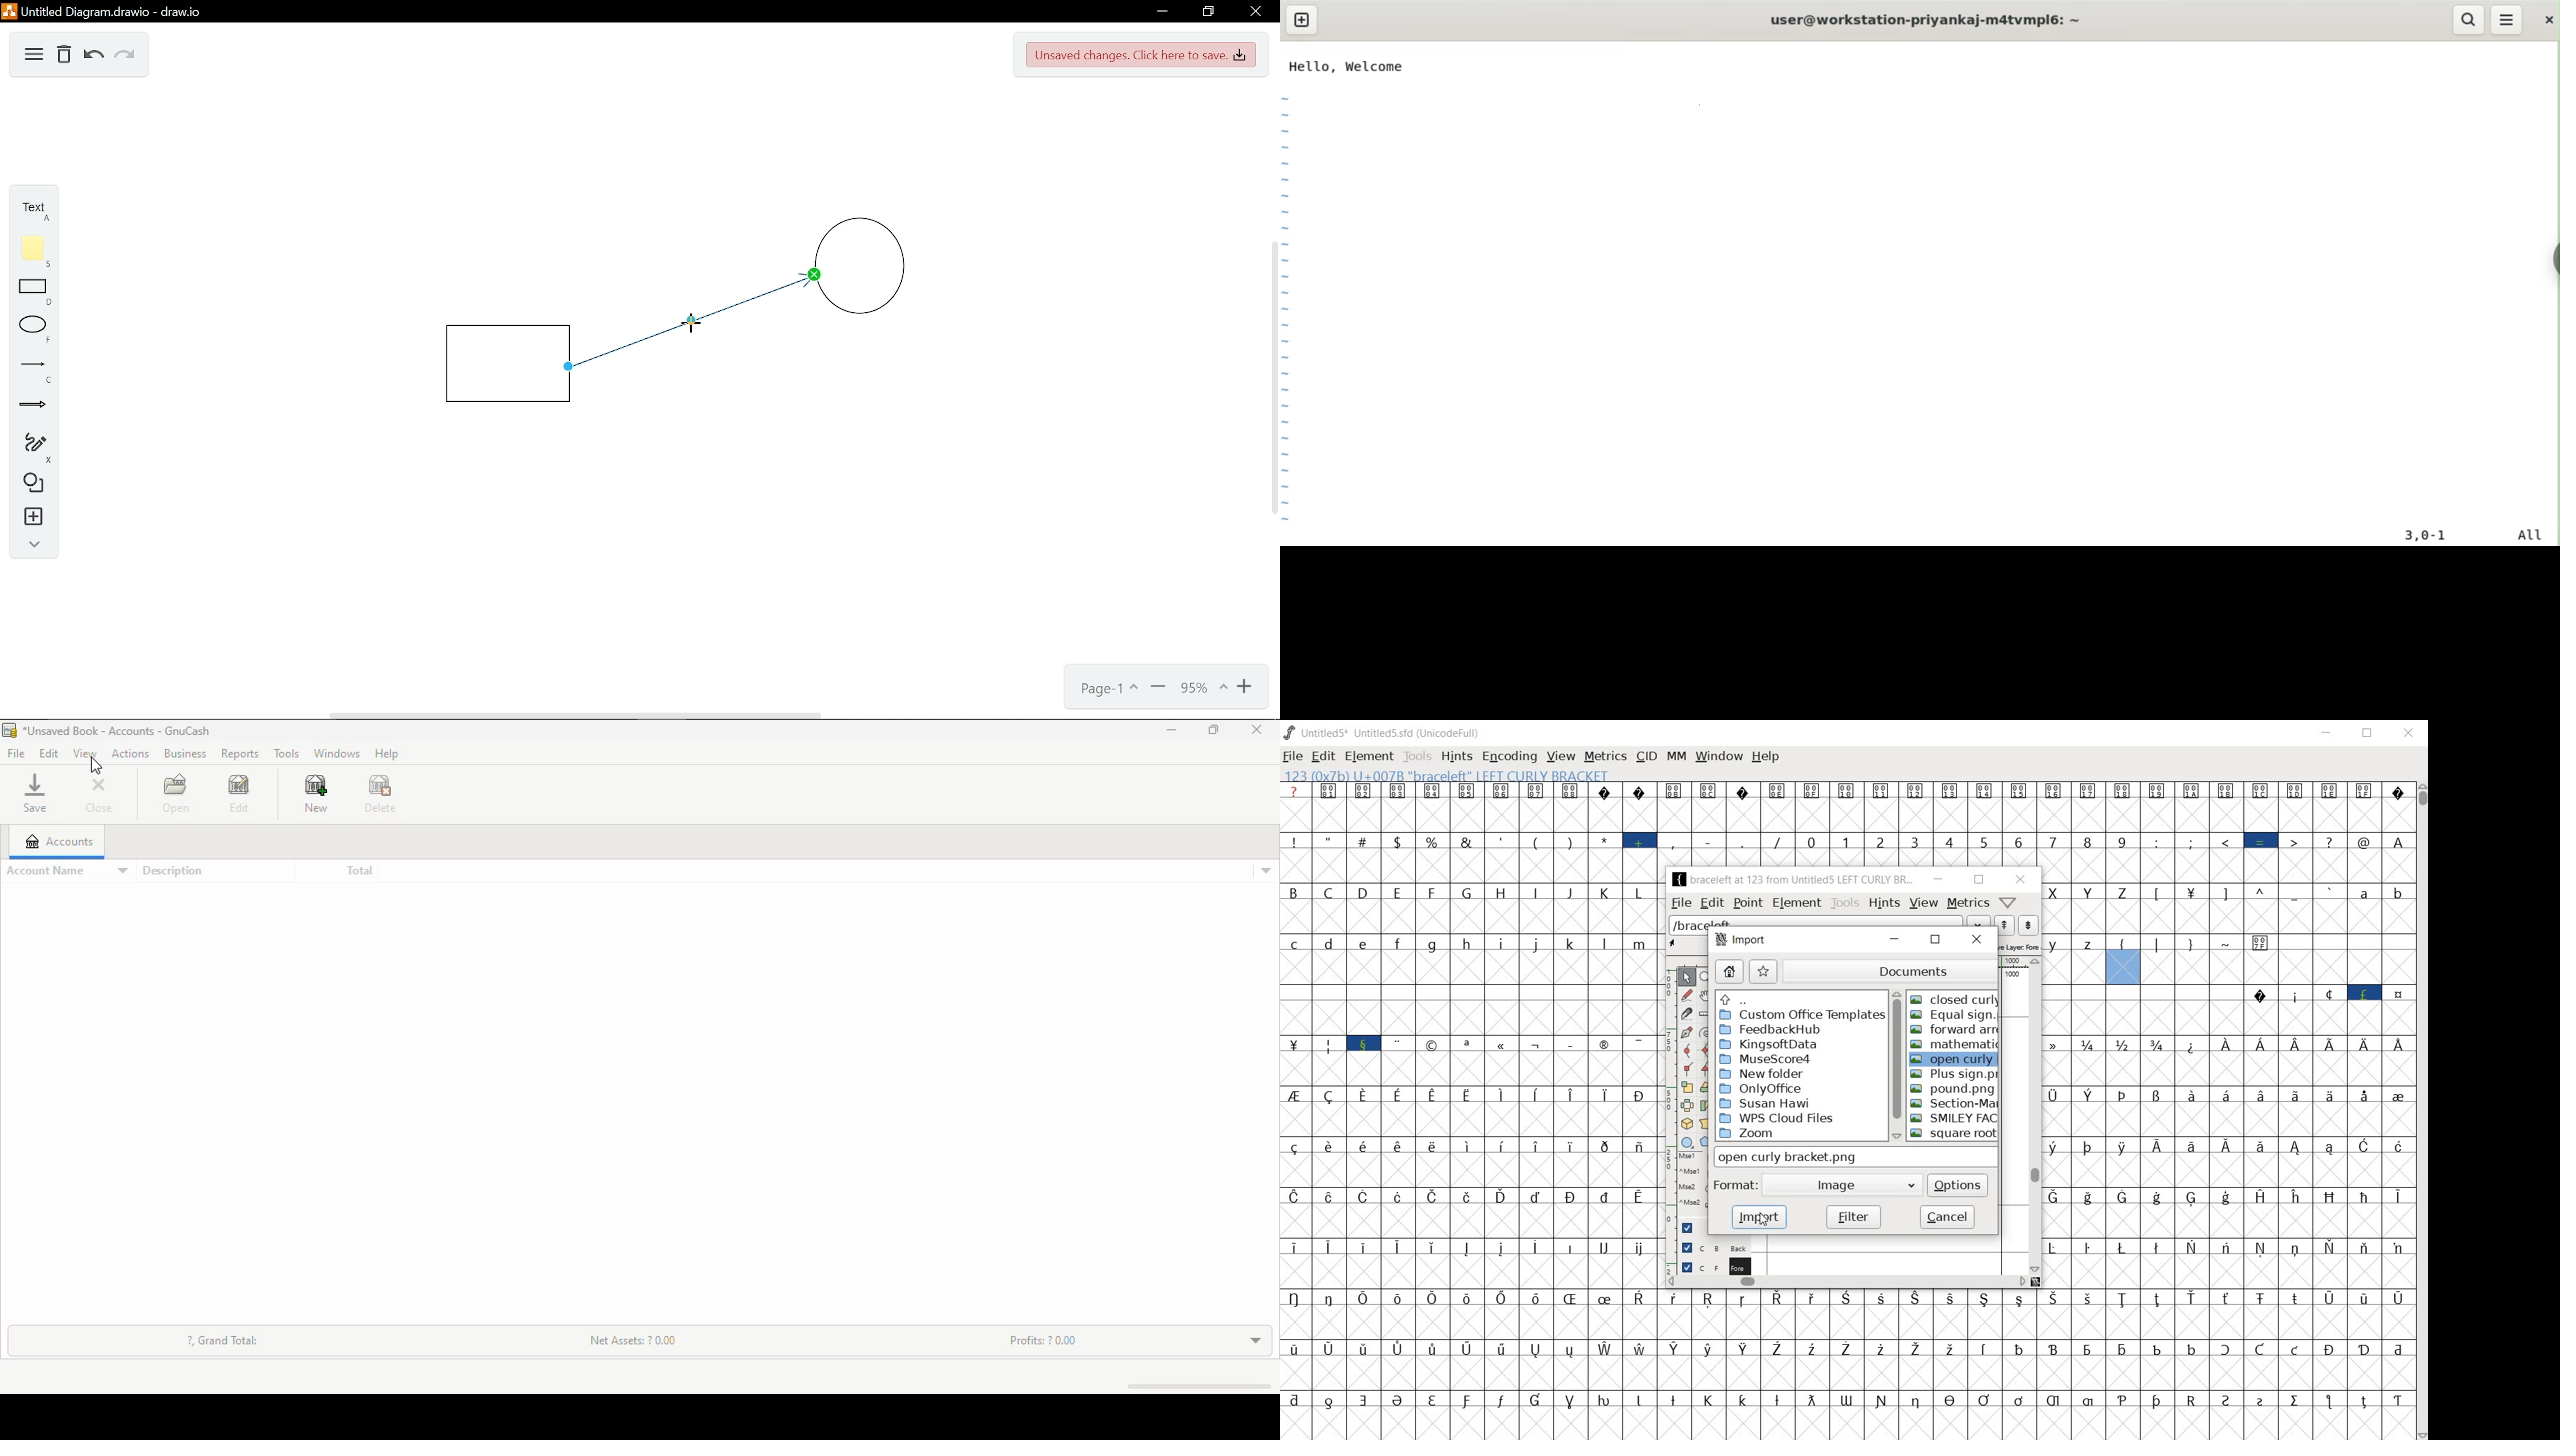 Image resolution: width=2576 pixels, height=1456 pixels. Describe the element at coordinates (1686, 1229) in the screenshot. I see `guide` at that location.